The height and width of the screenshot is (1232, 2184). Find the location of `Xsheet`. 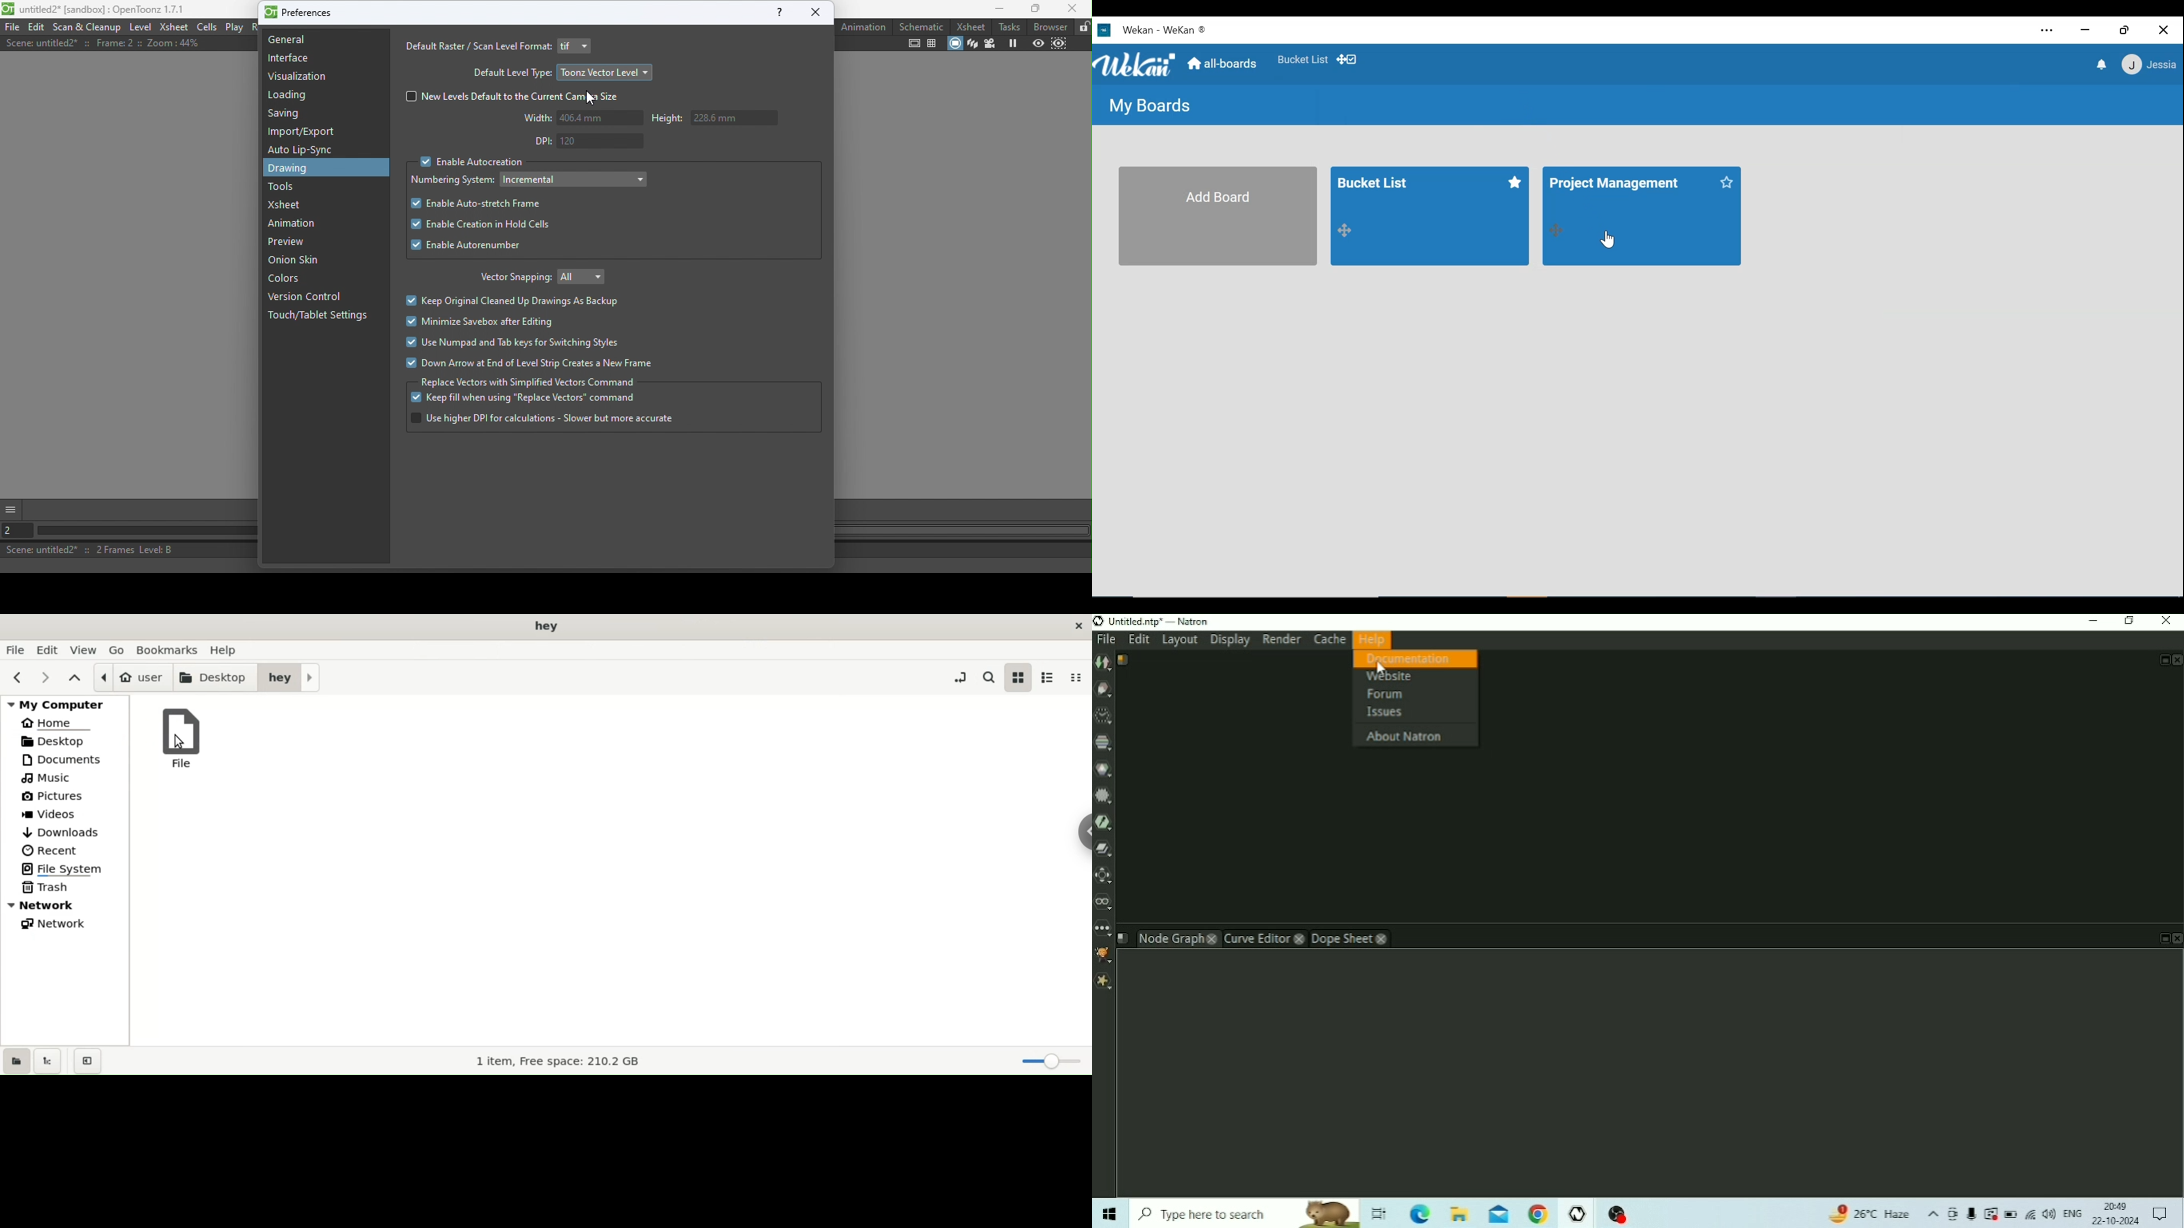

Xsheet is located at coordinates (174, 26).